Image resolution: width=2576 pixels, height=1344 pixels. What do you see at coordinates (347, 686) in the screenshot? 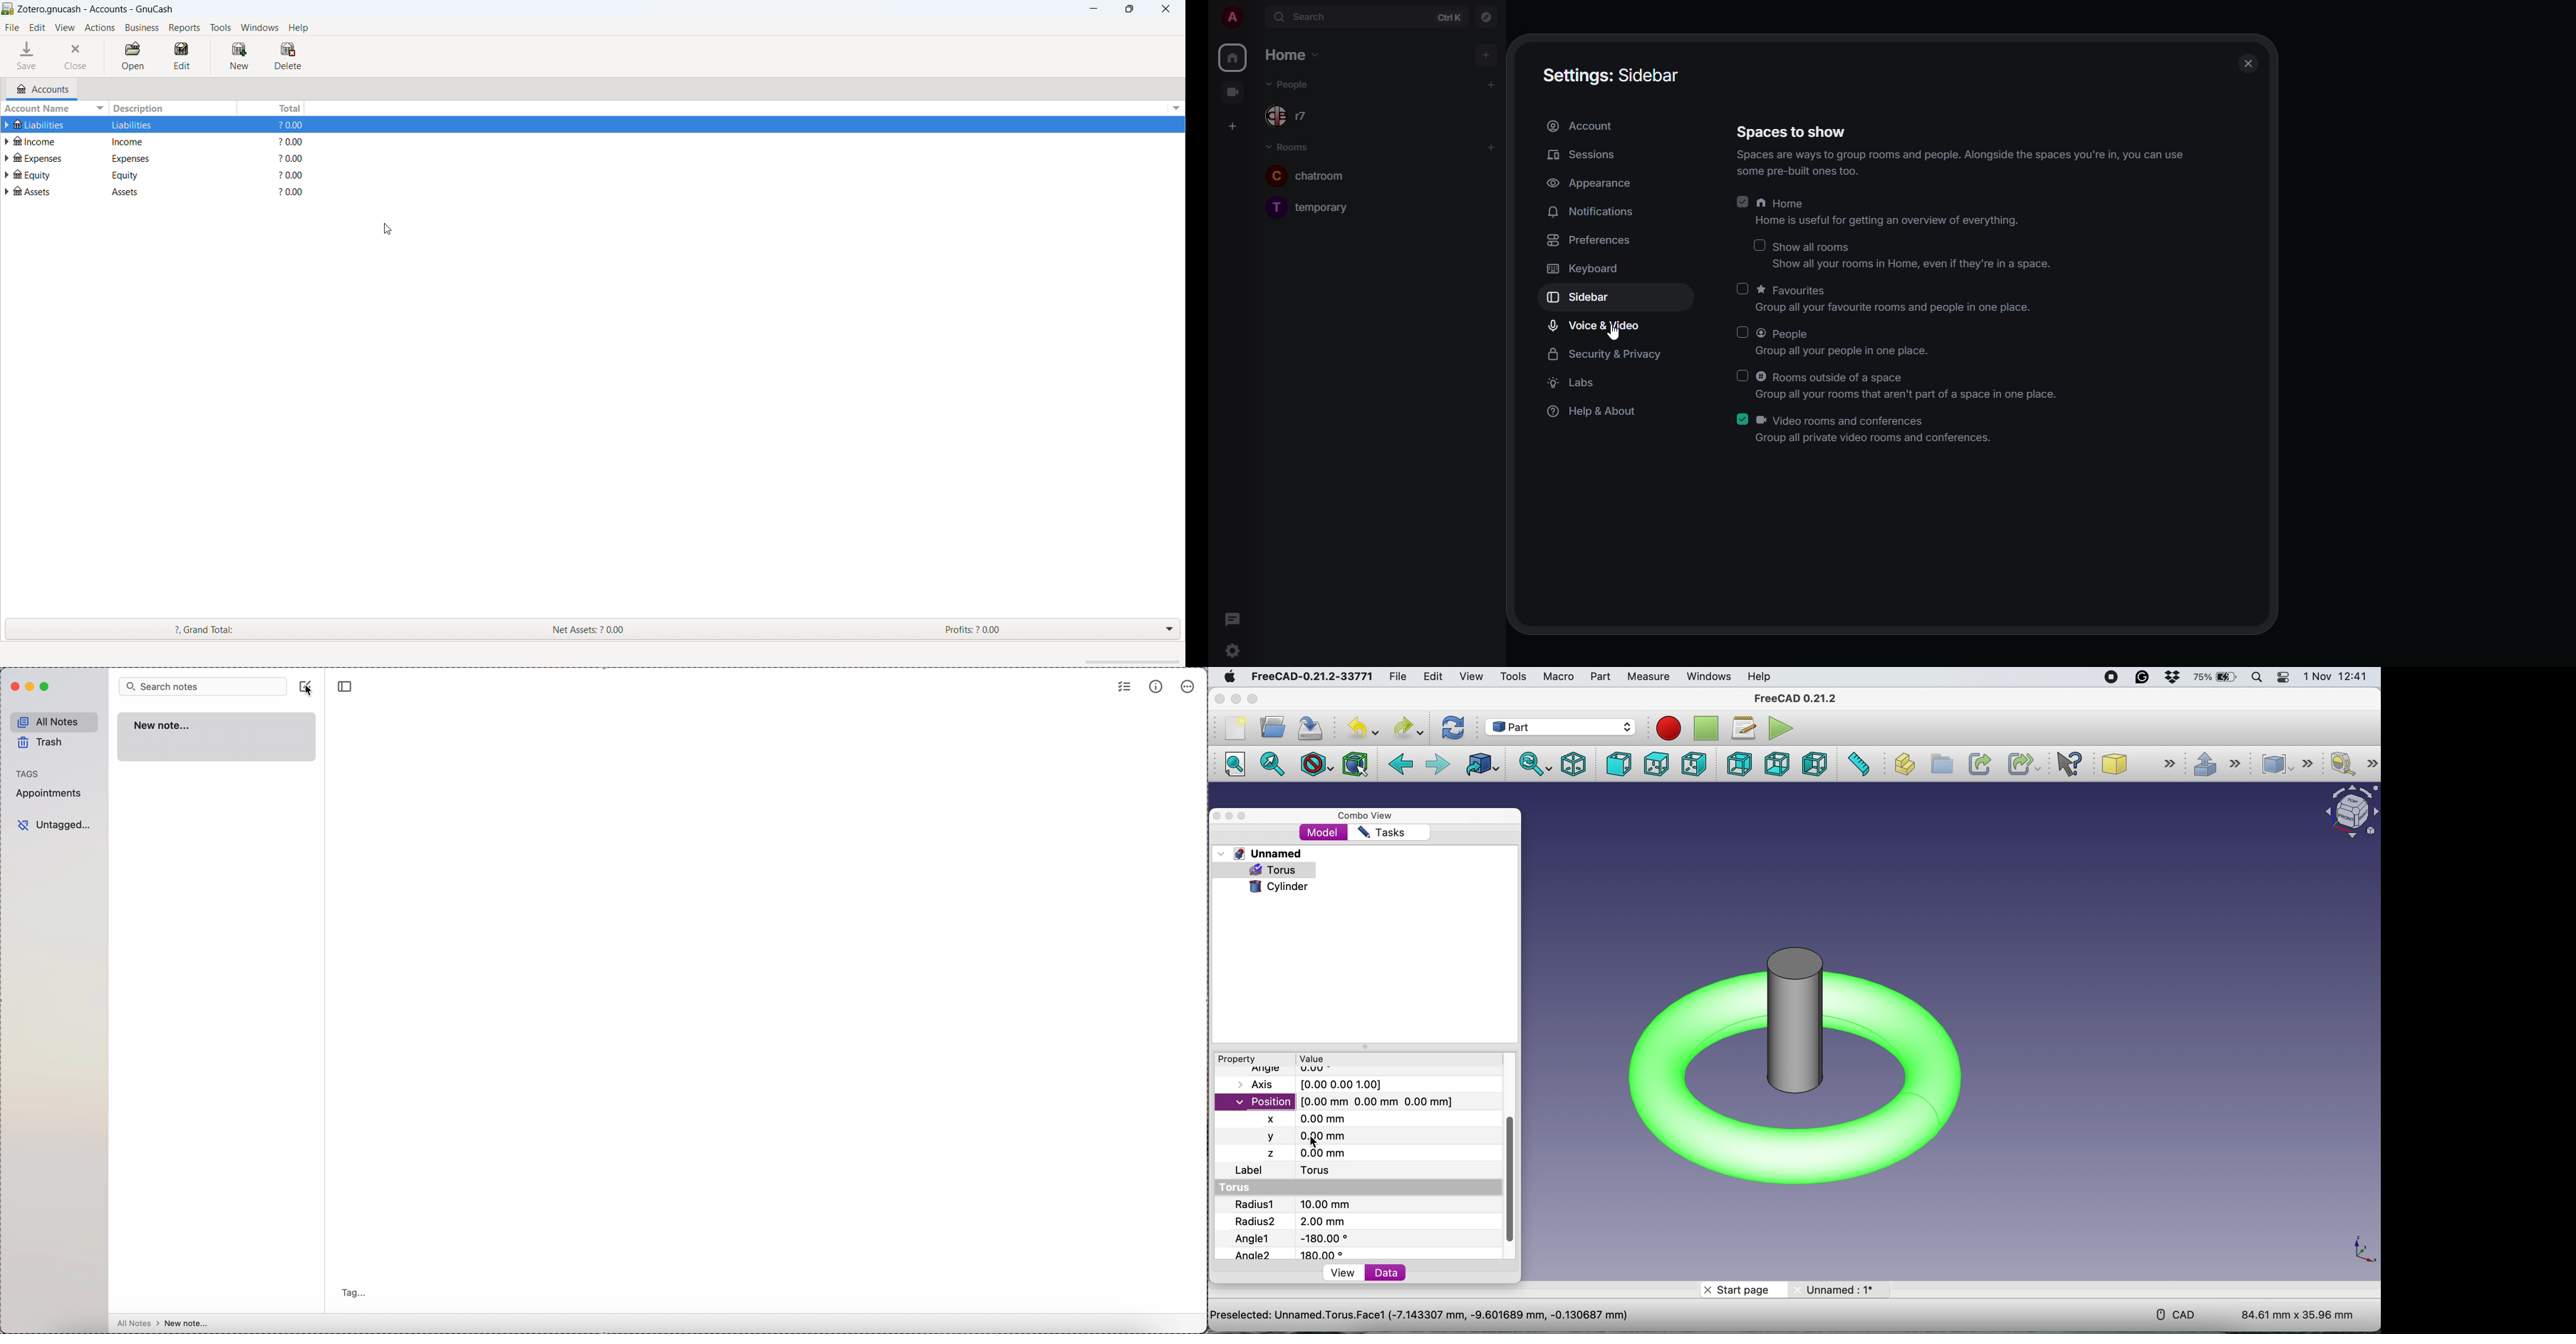
I see `toggle side bar` at bounding box center [347, 686].